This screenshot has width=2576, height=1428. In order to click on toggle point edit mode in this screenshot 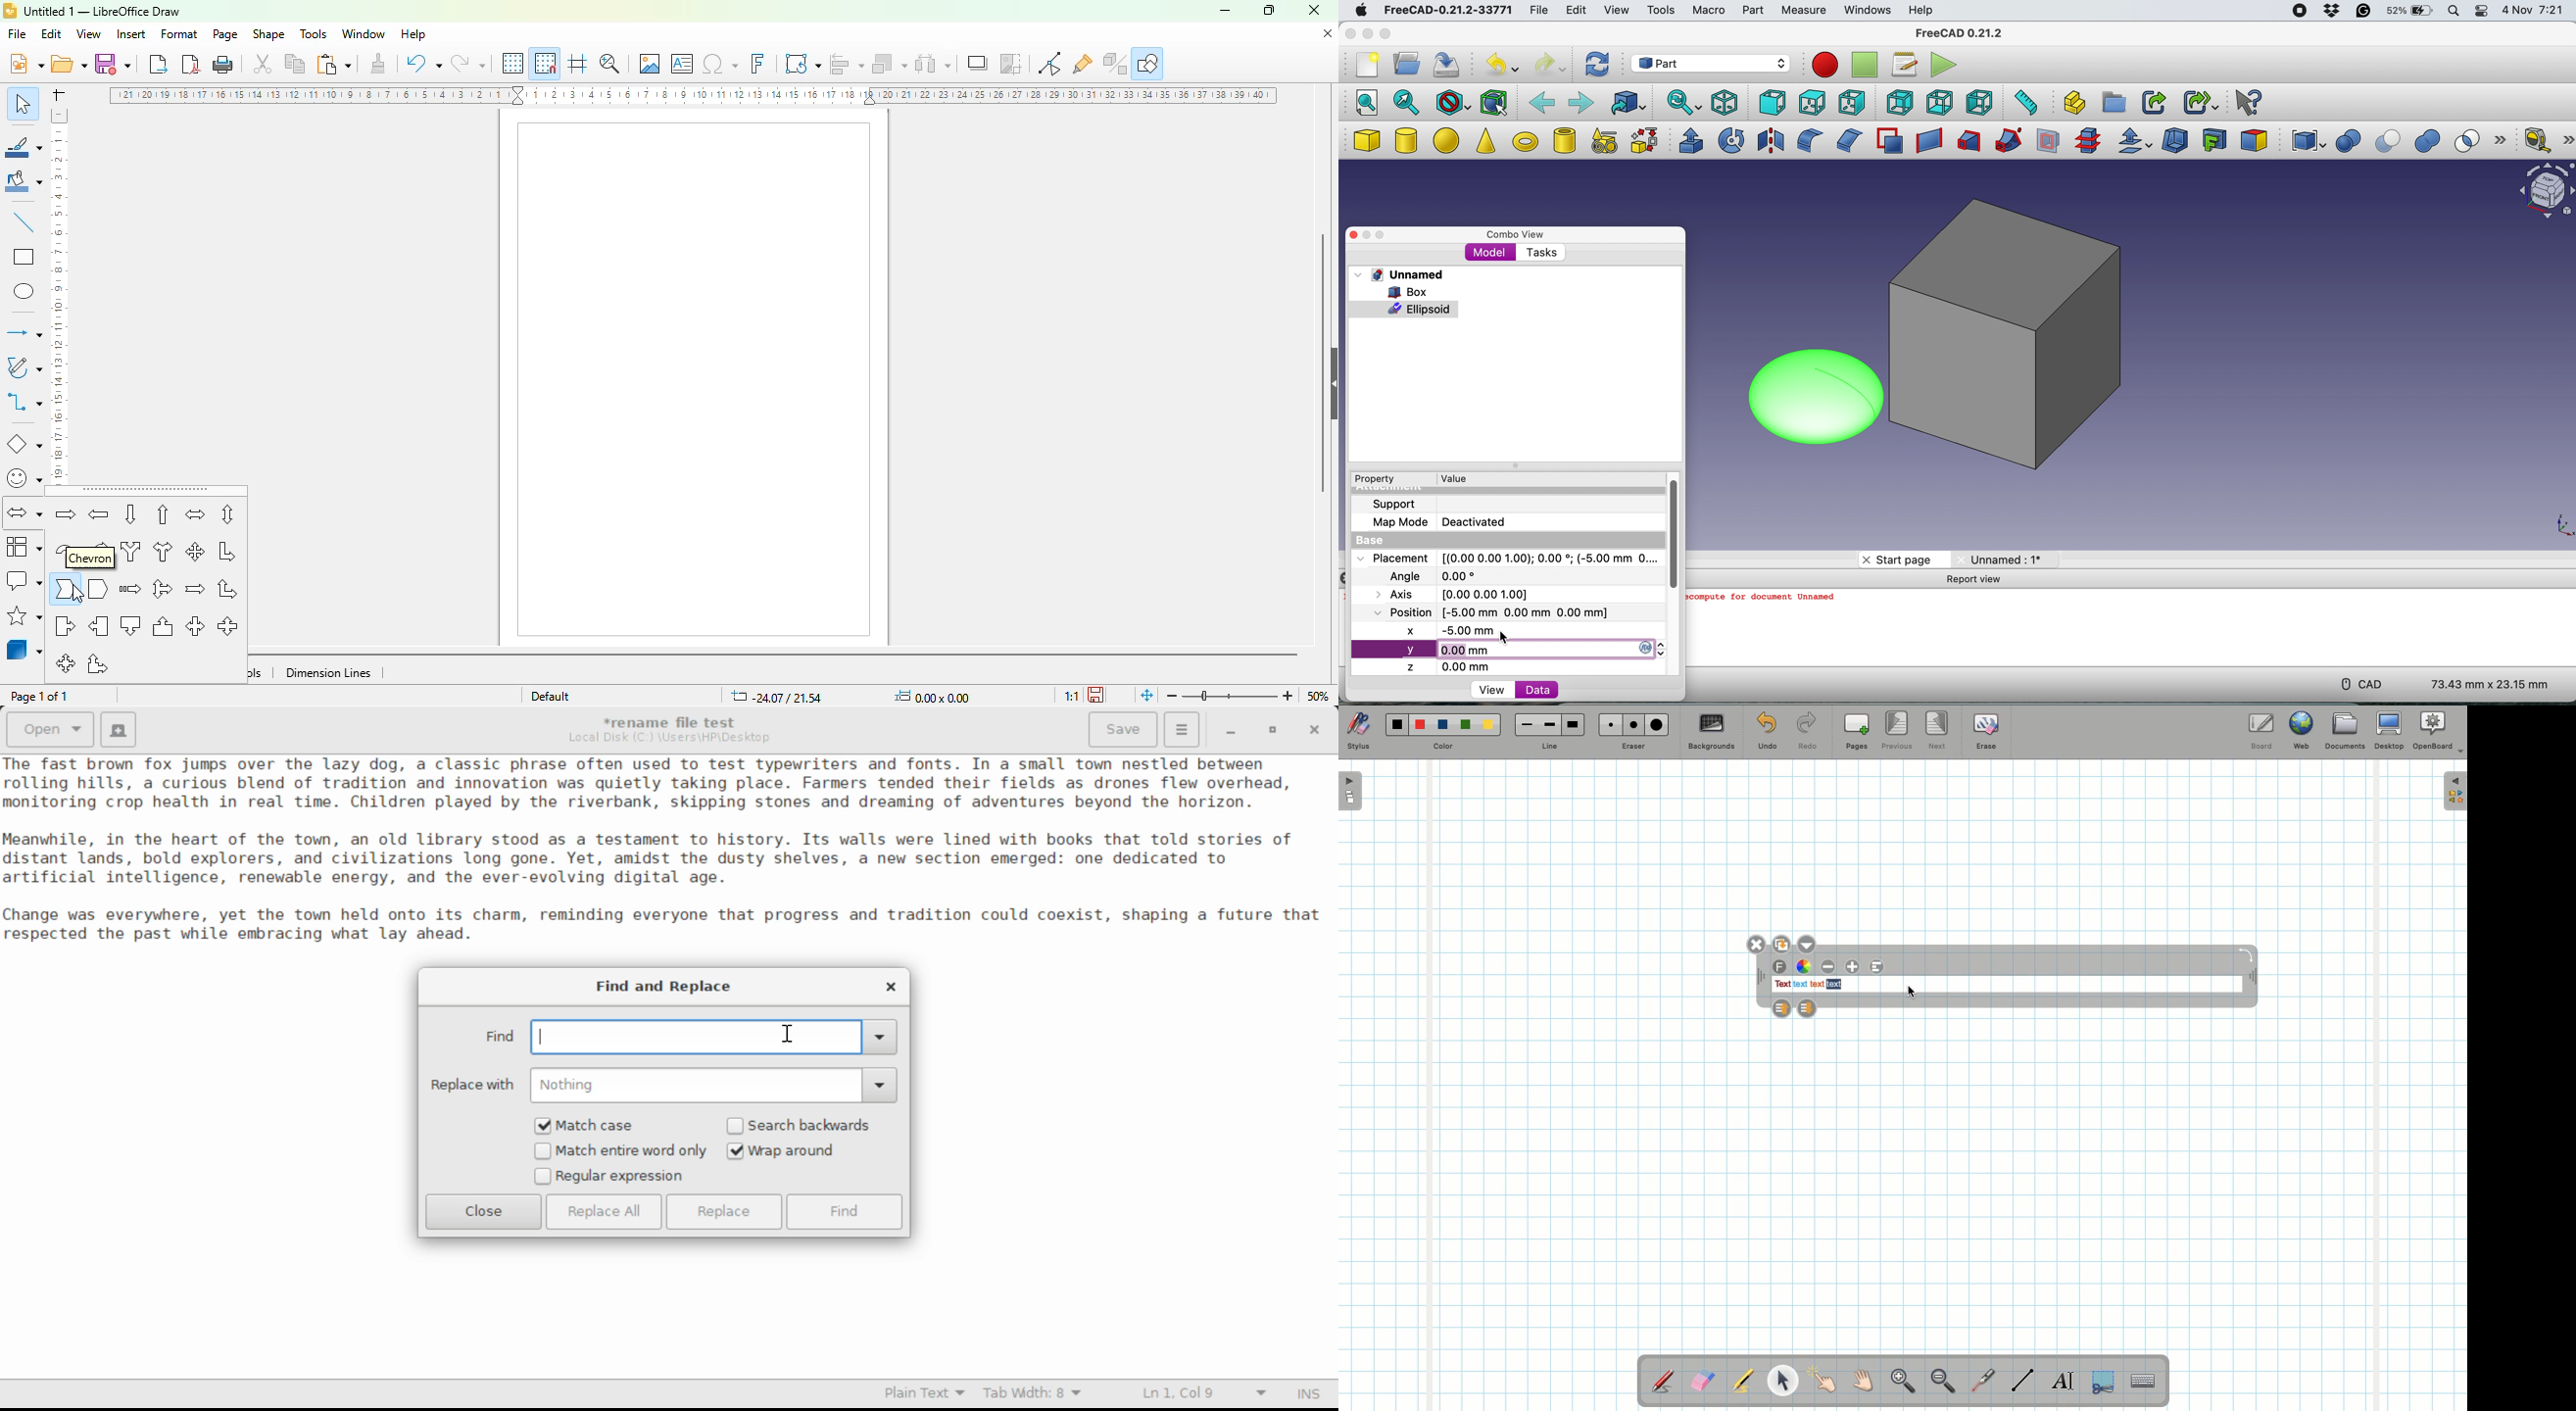, I will do `click(1049, 63)`.